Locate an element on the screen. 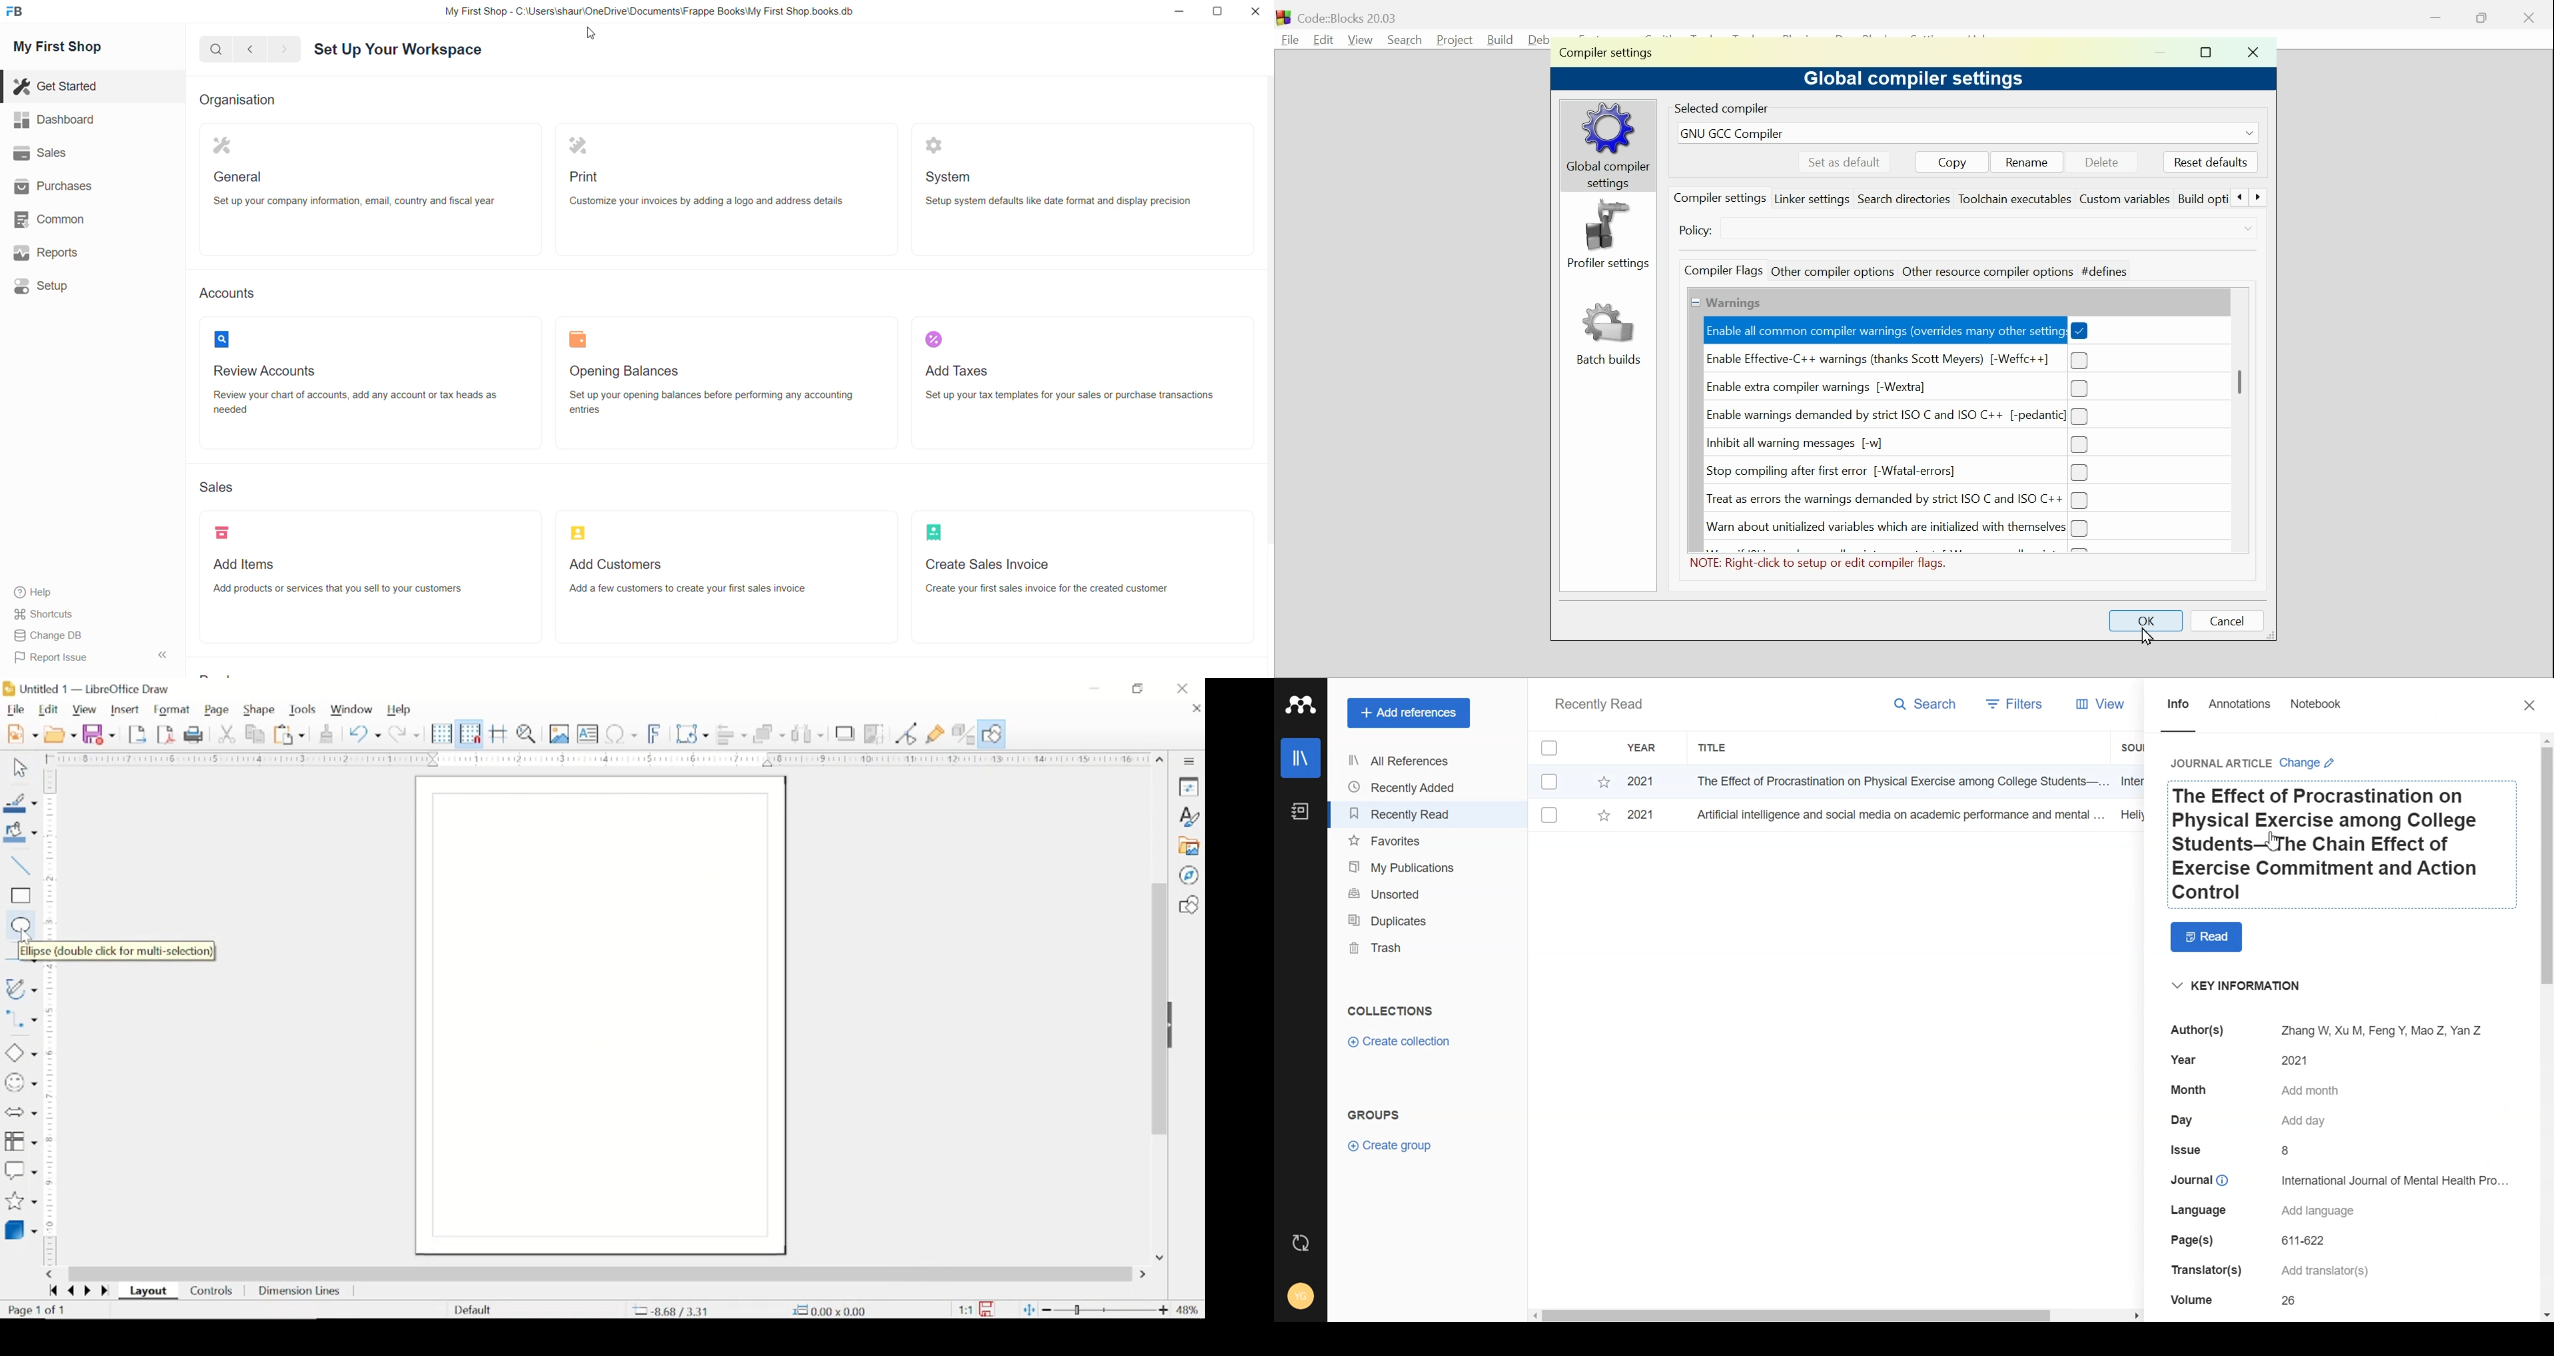 This screenshot has height=1372, width=2576. JOURNAL ARTICLE Change 2 is located at coordinates (2255, 762).